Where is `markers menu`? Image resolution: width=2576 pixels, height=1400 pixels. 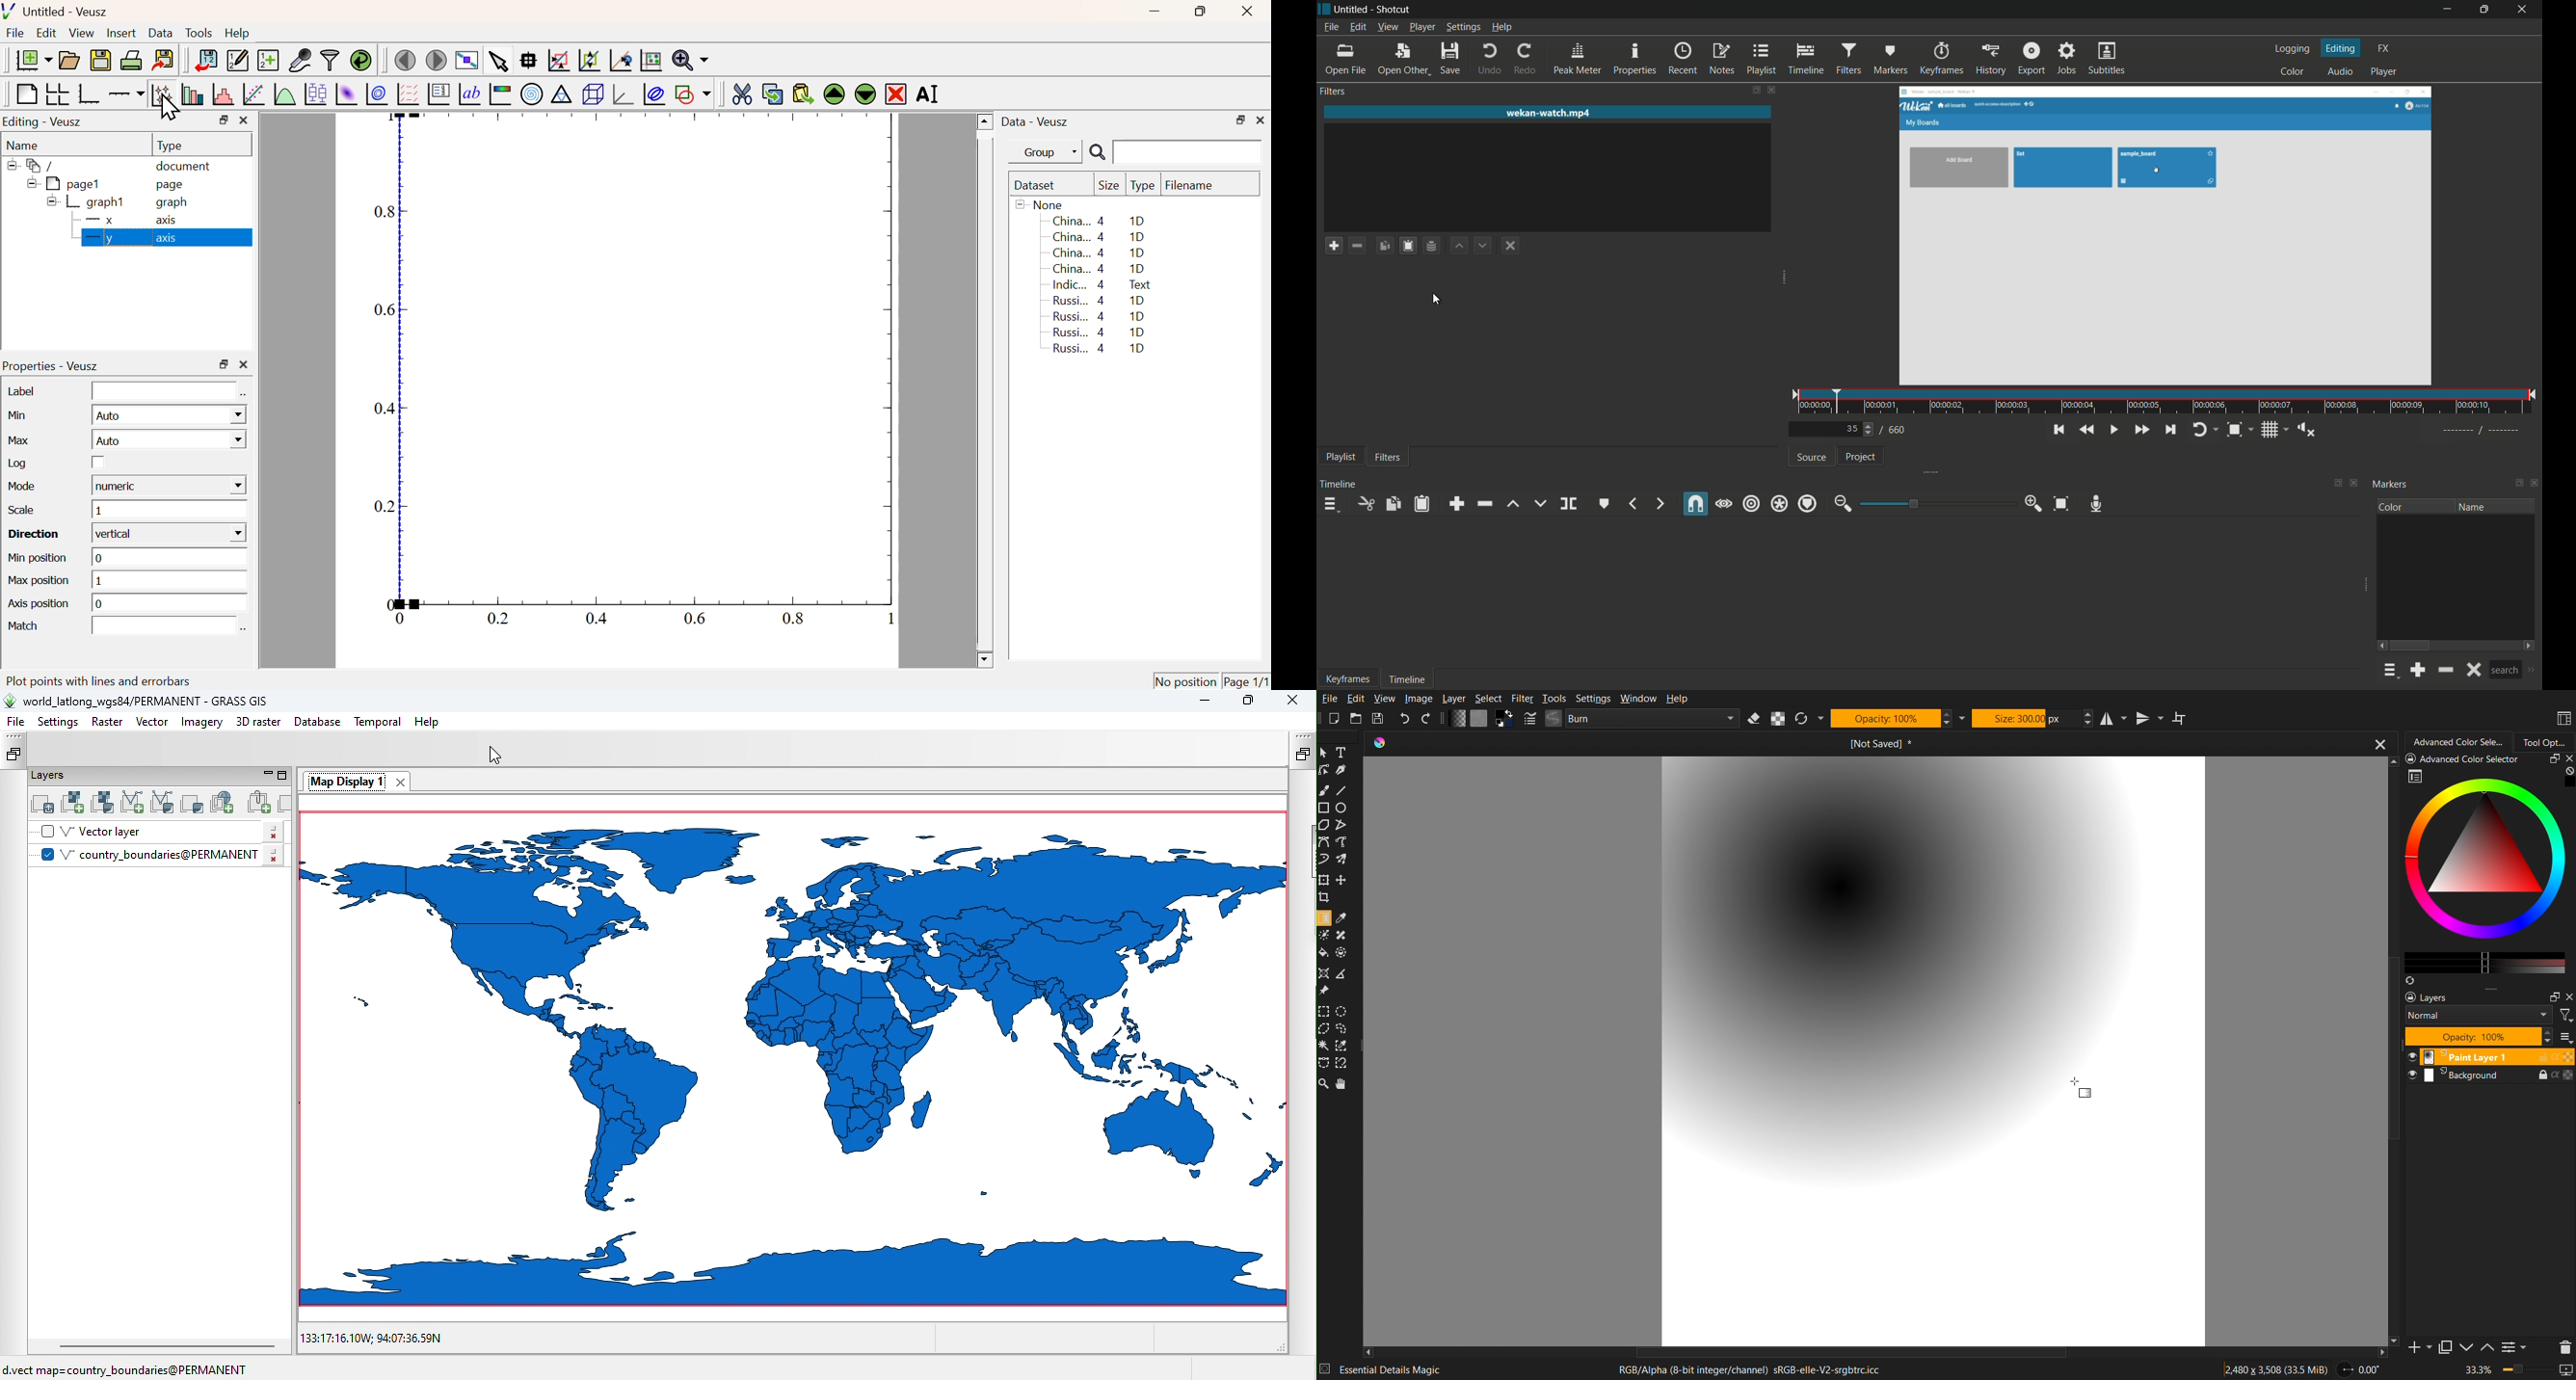
markers menu is located at coordinates (2390, 671).